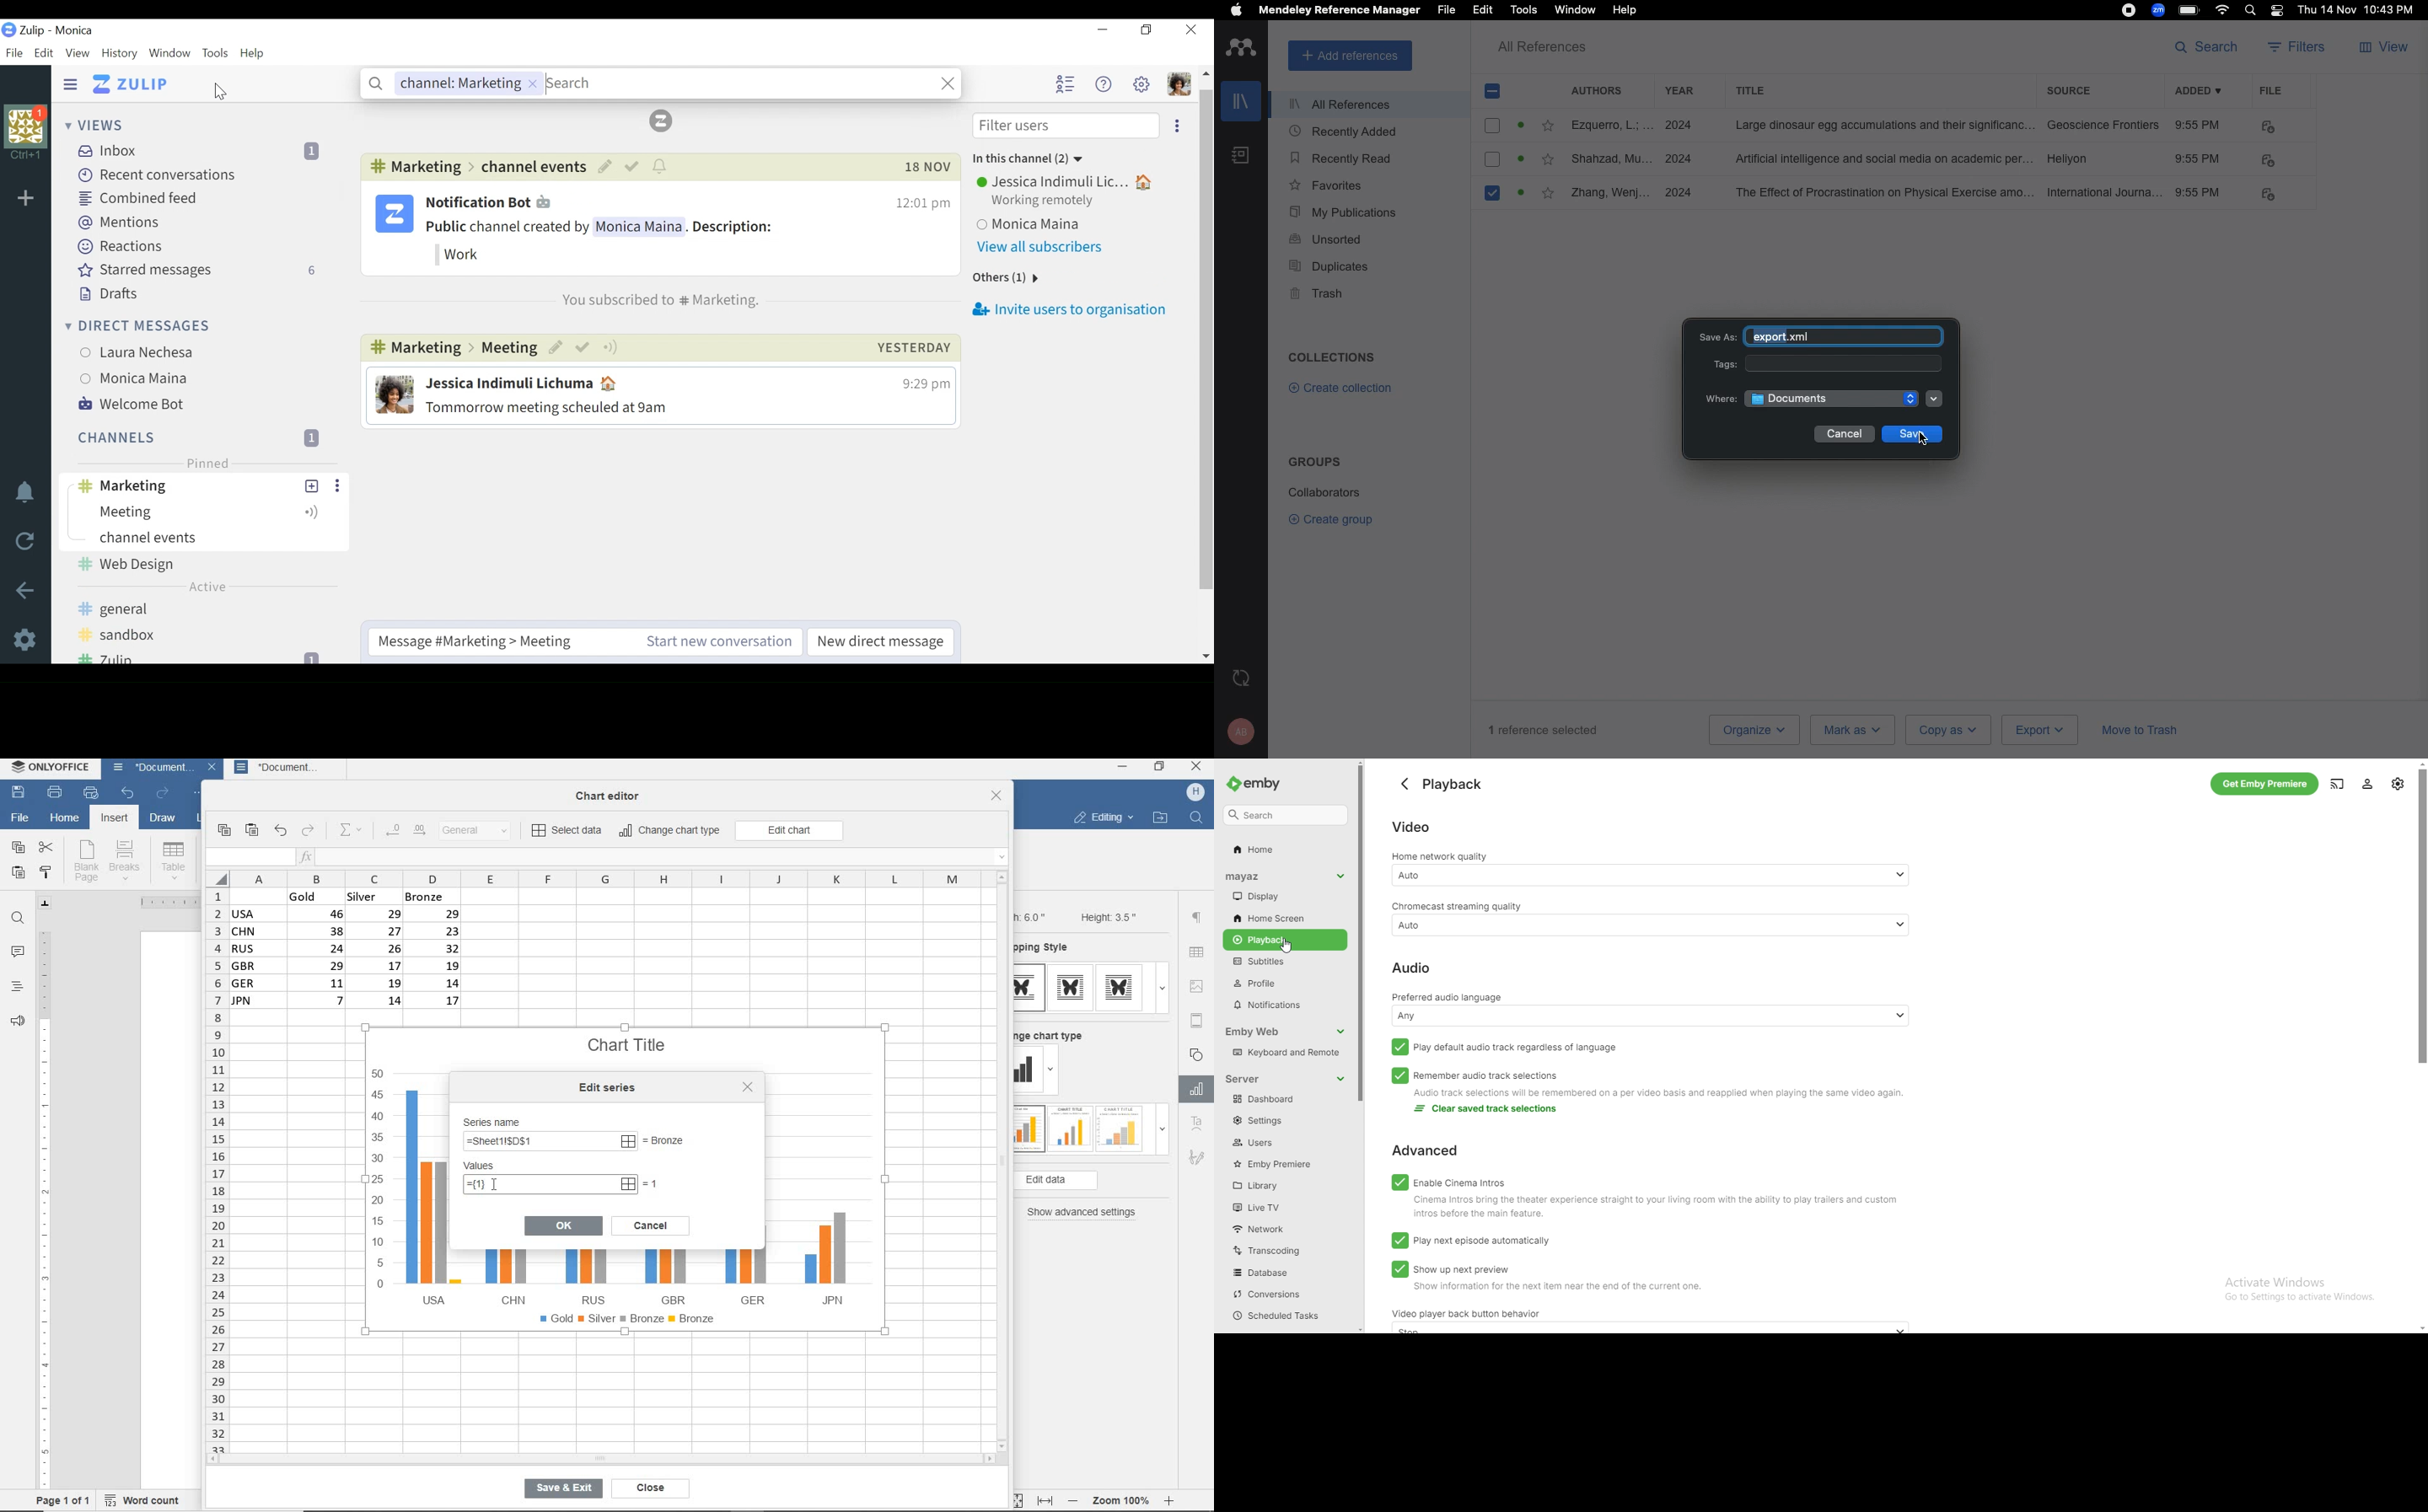 The image size is (2436, 1512). I want to click on checkbox, so click(1493, 126).